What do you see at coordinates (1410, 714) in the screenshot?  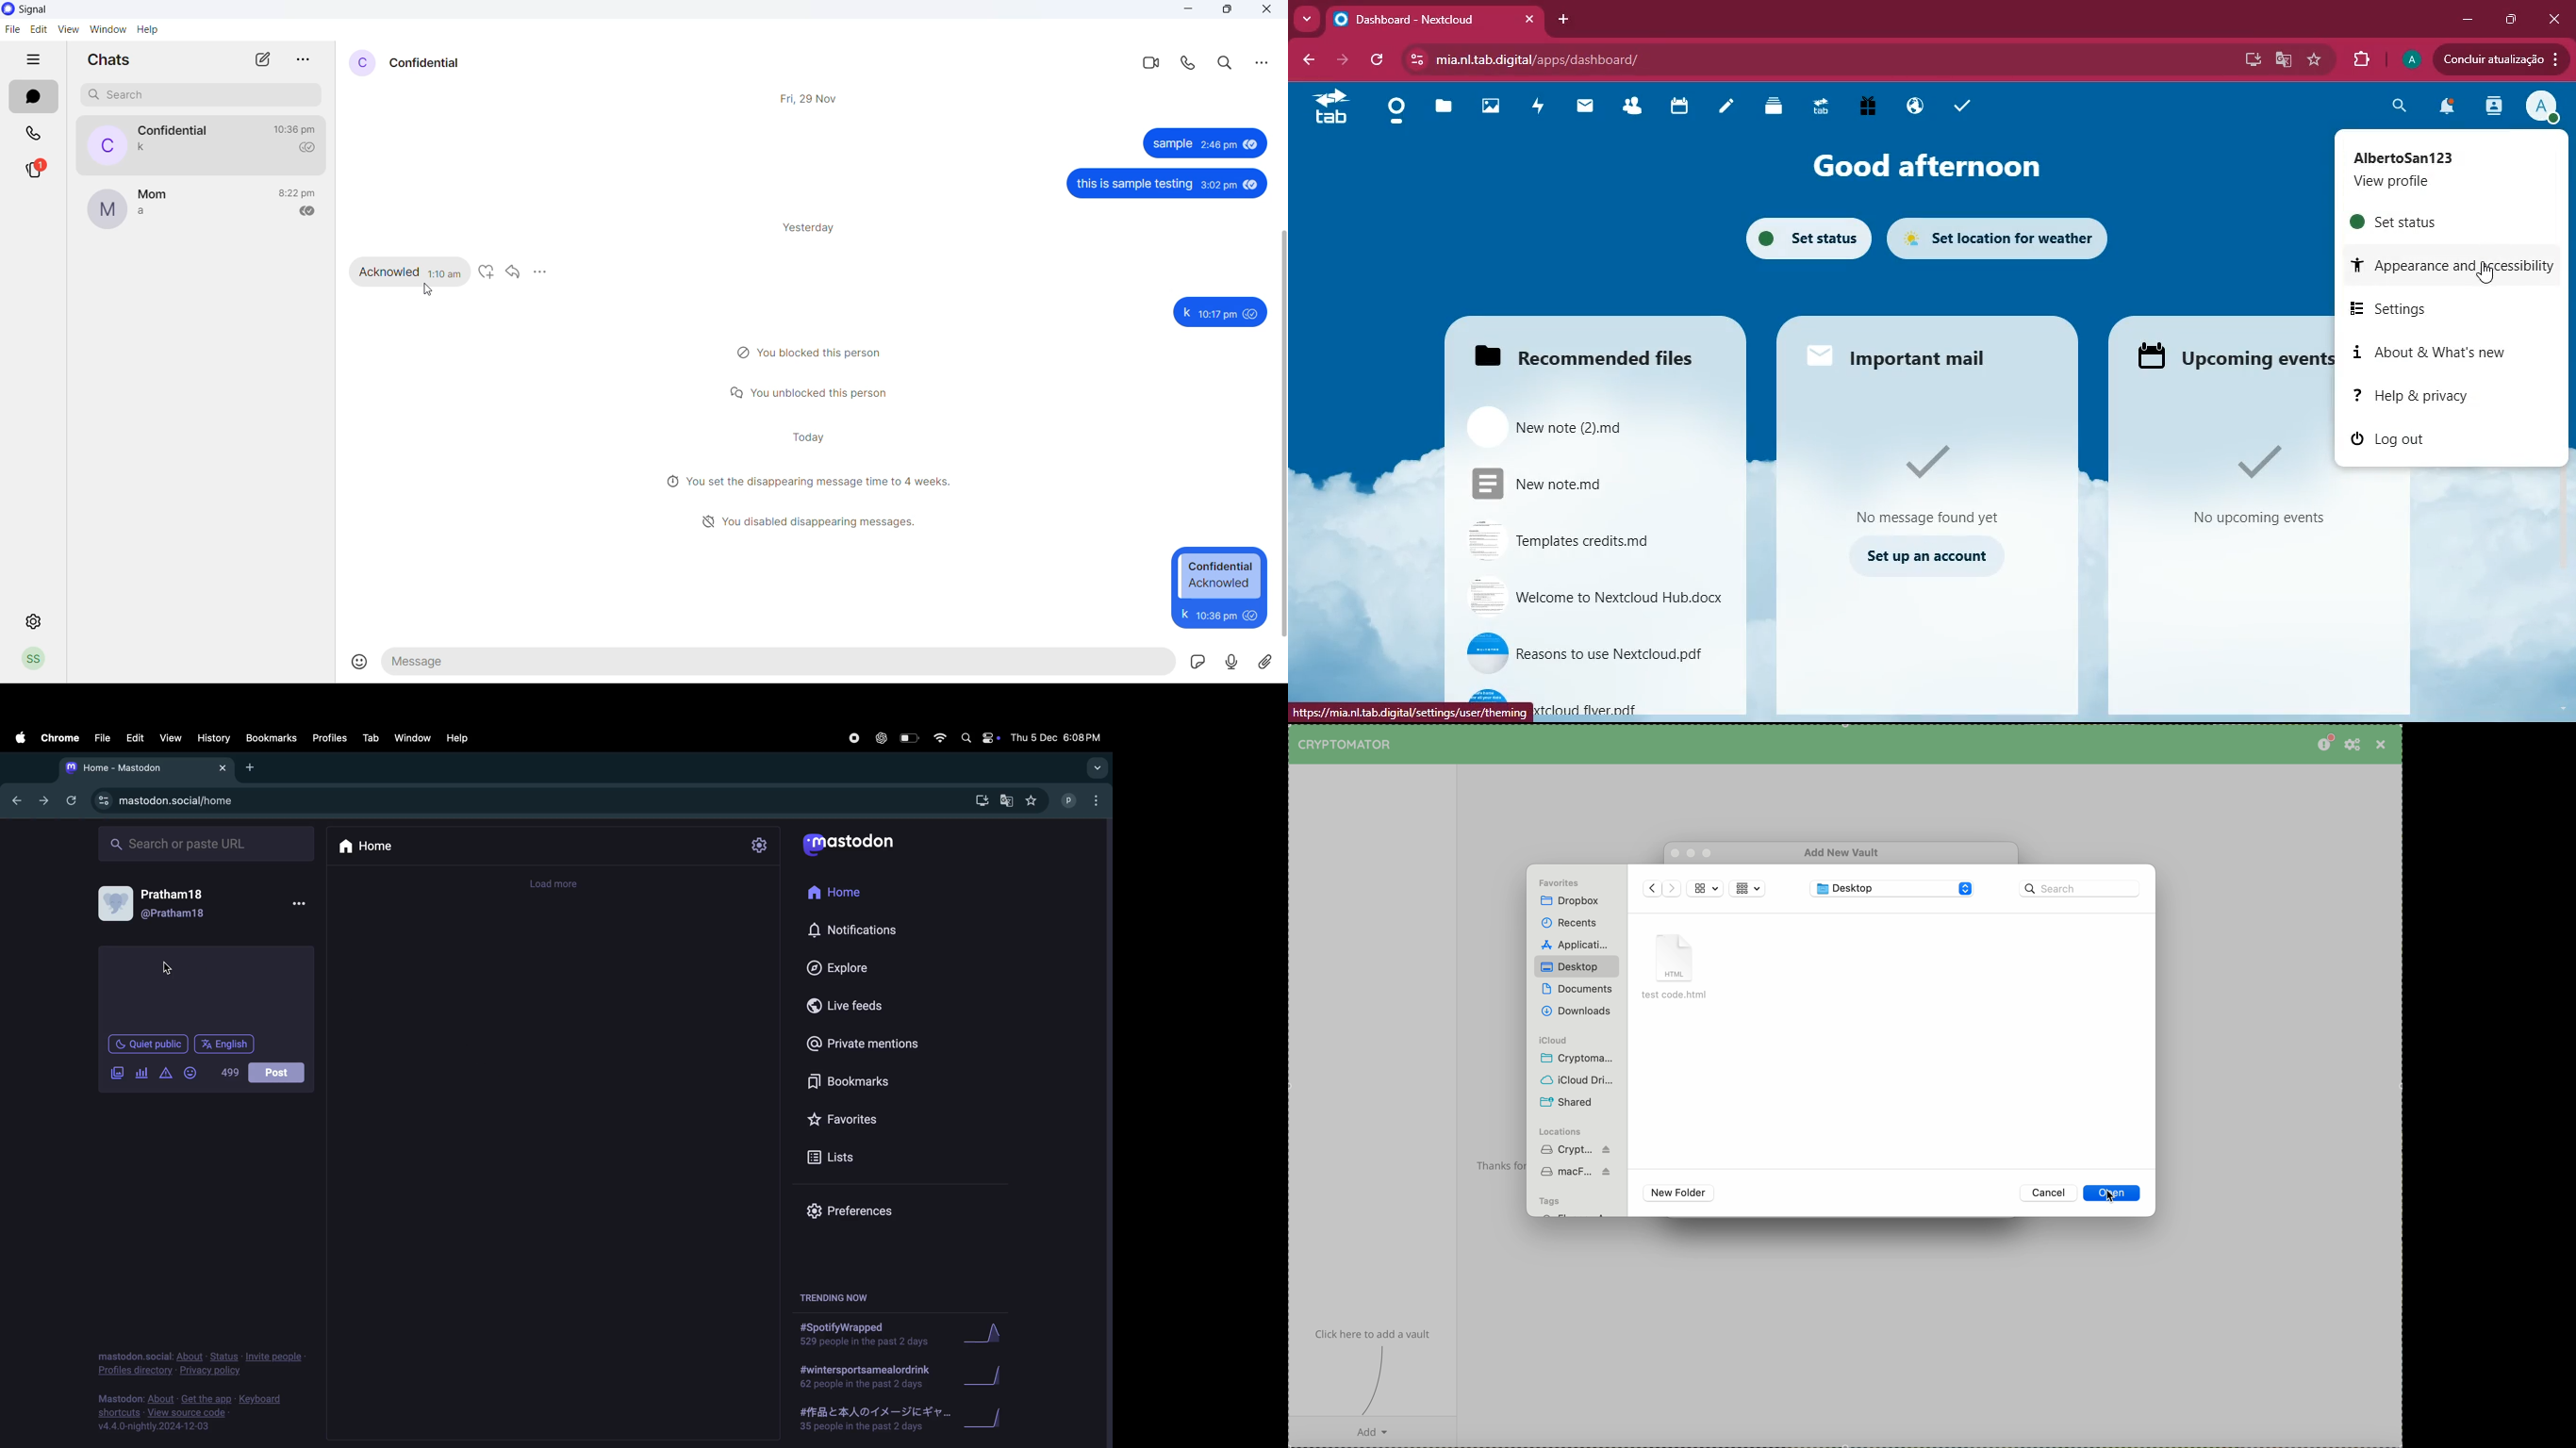 I see `https://mia.nl.tab.digital/settings/user/theming` at bounding box center [1410, 714].